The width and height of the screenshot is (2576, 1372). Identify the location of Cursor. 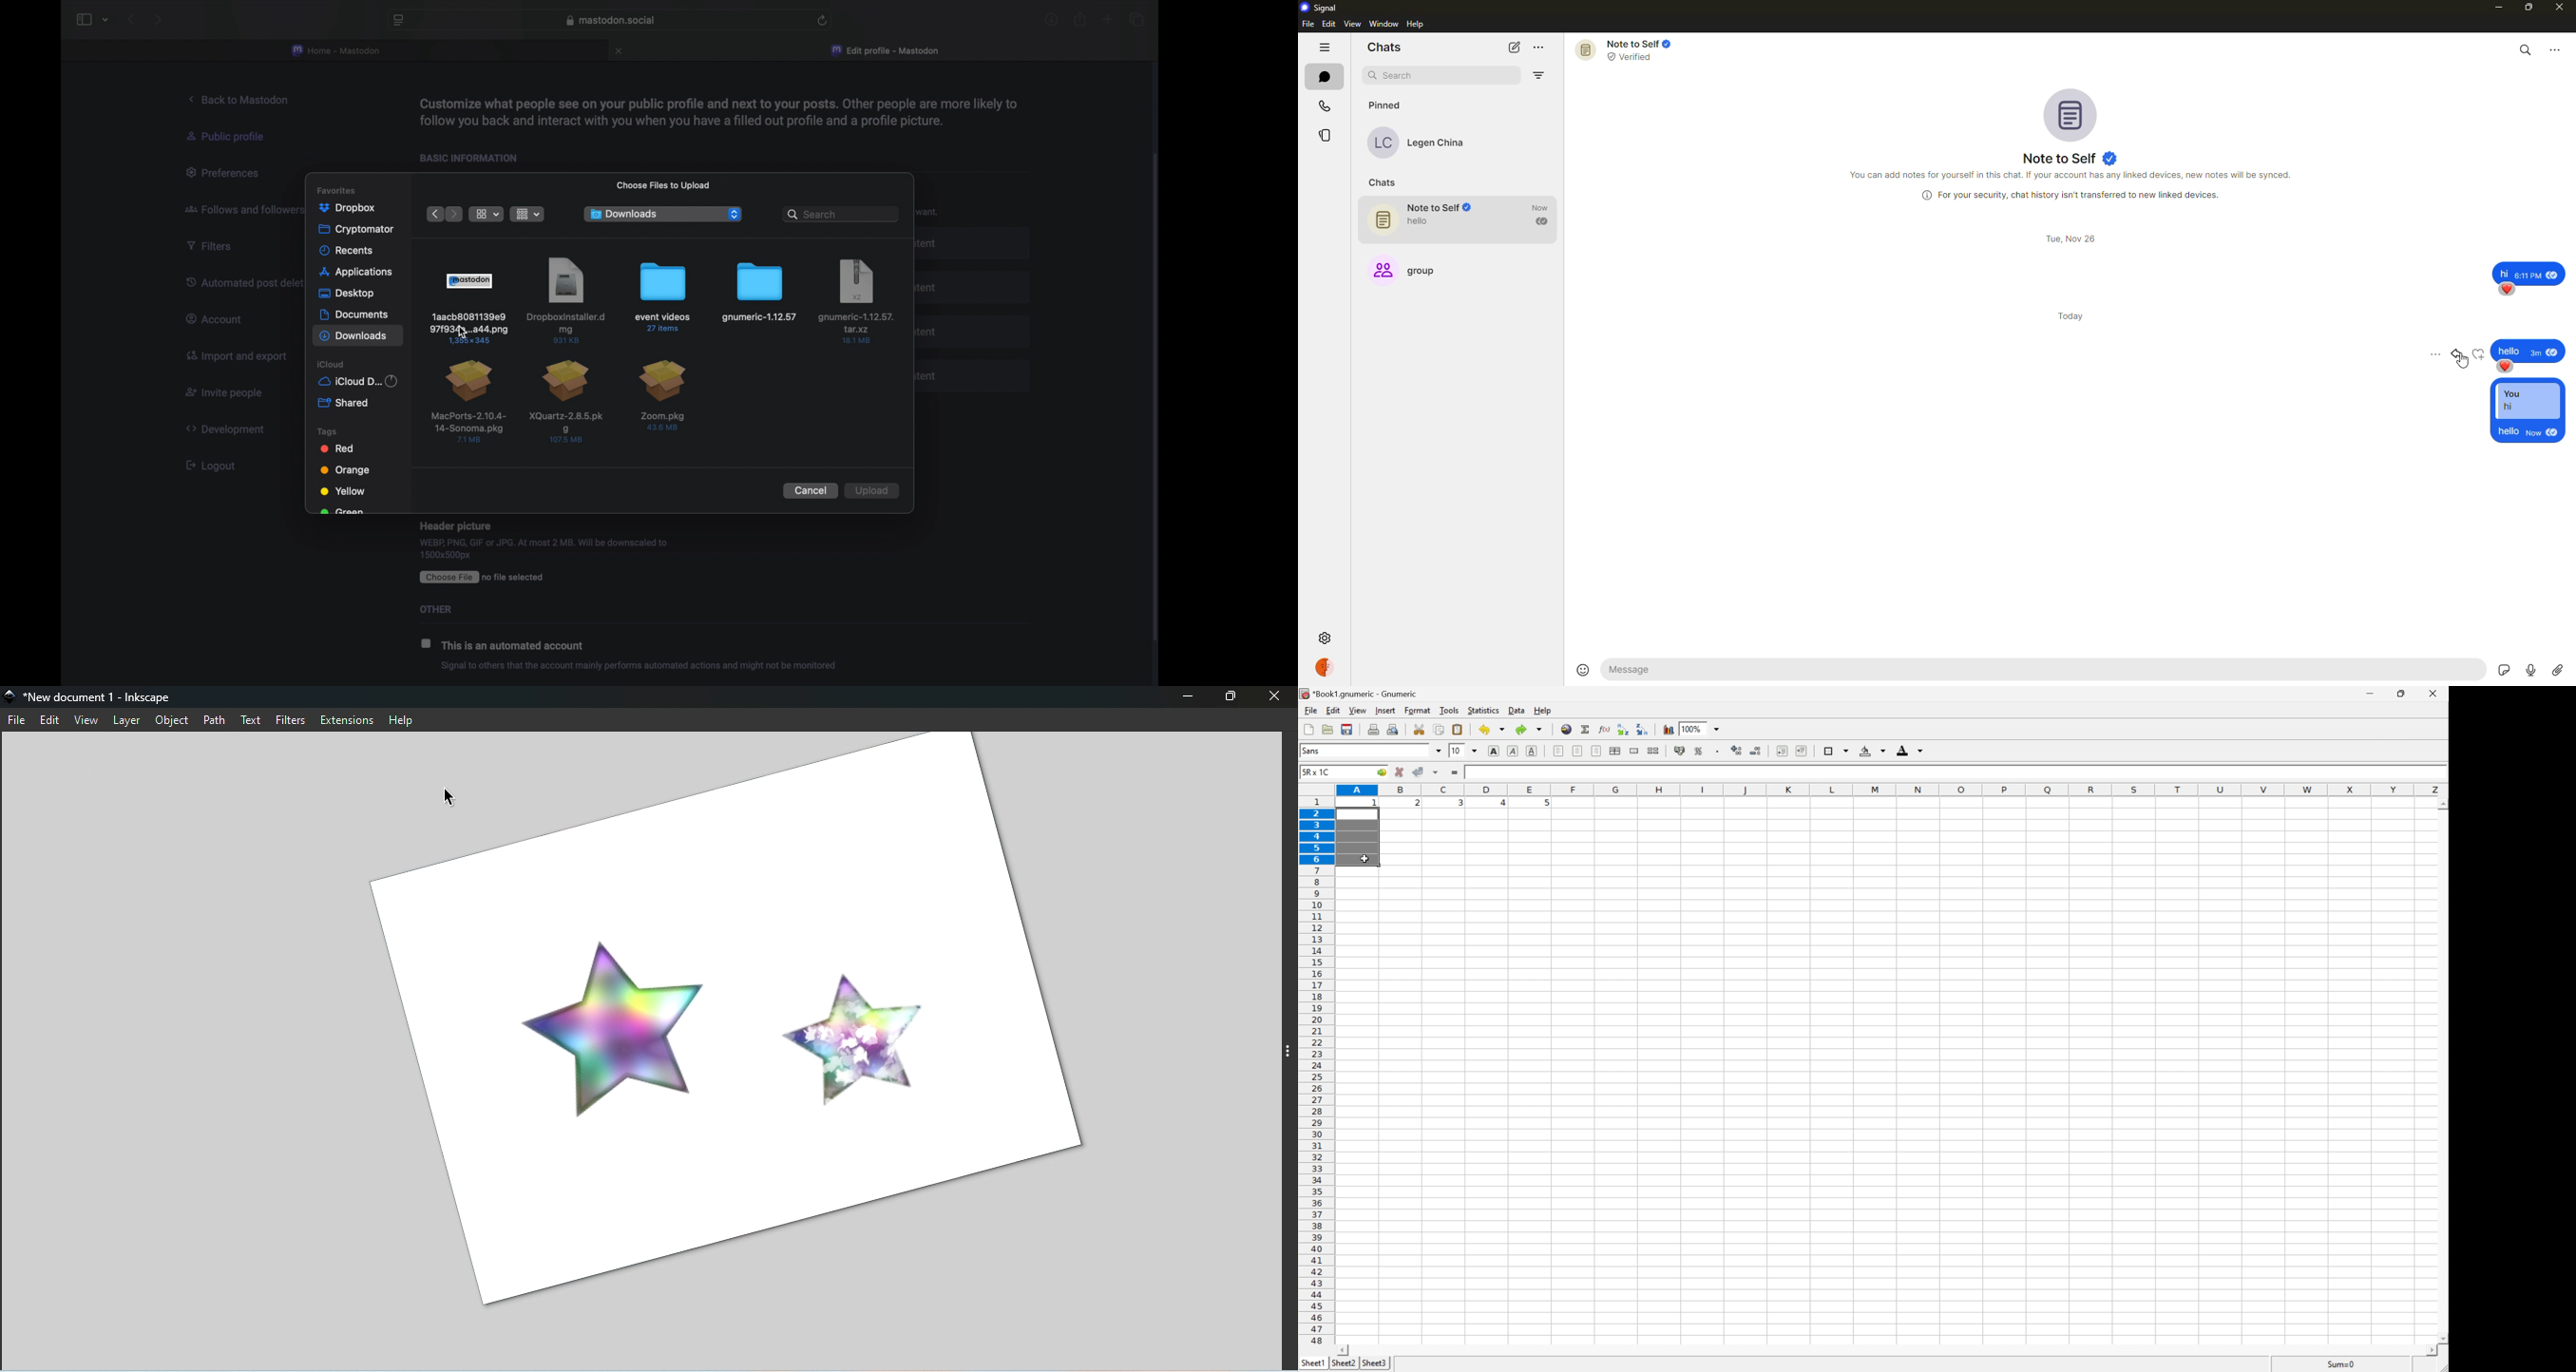
(449, 801).